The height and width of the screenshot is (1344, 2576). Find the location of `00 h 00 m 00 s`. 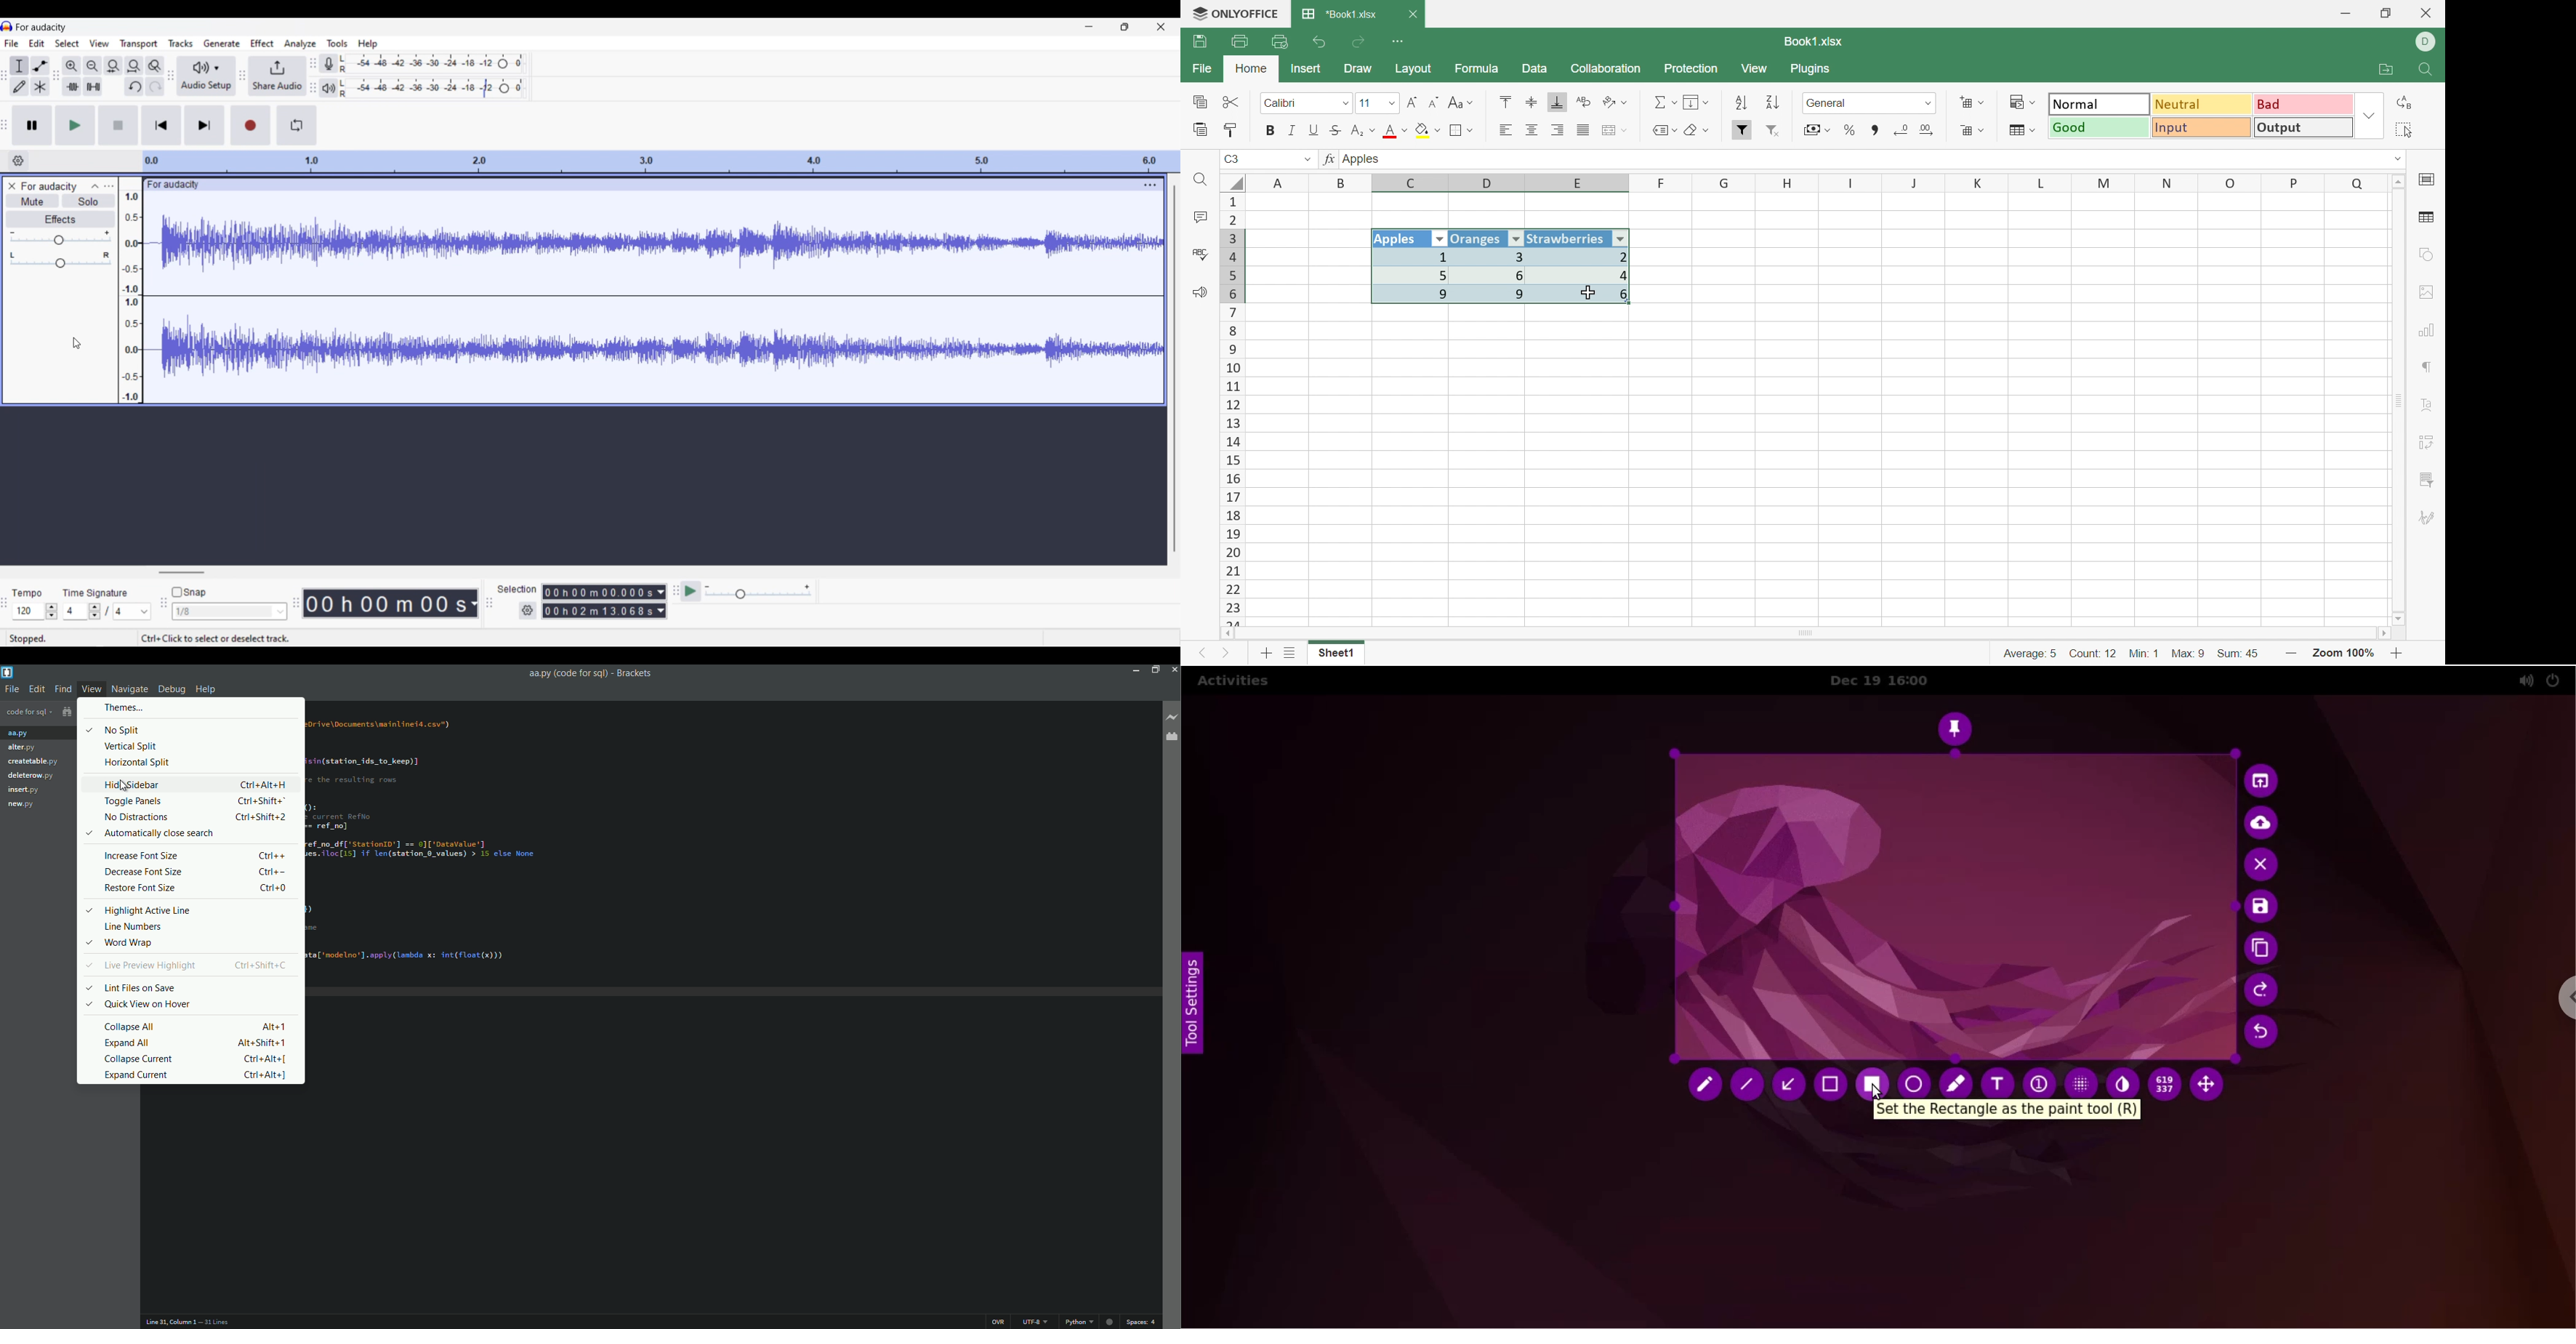

00 h 00 m 00 s is located at coordinates (383, 603).